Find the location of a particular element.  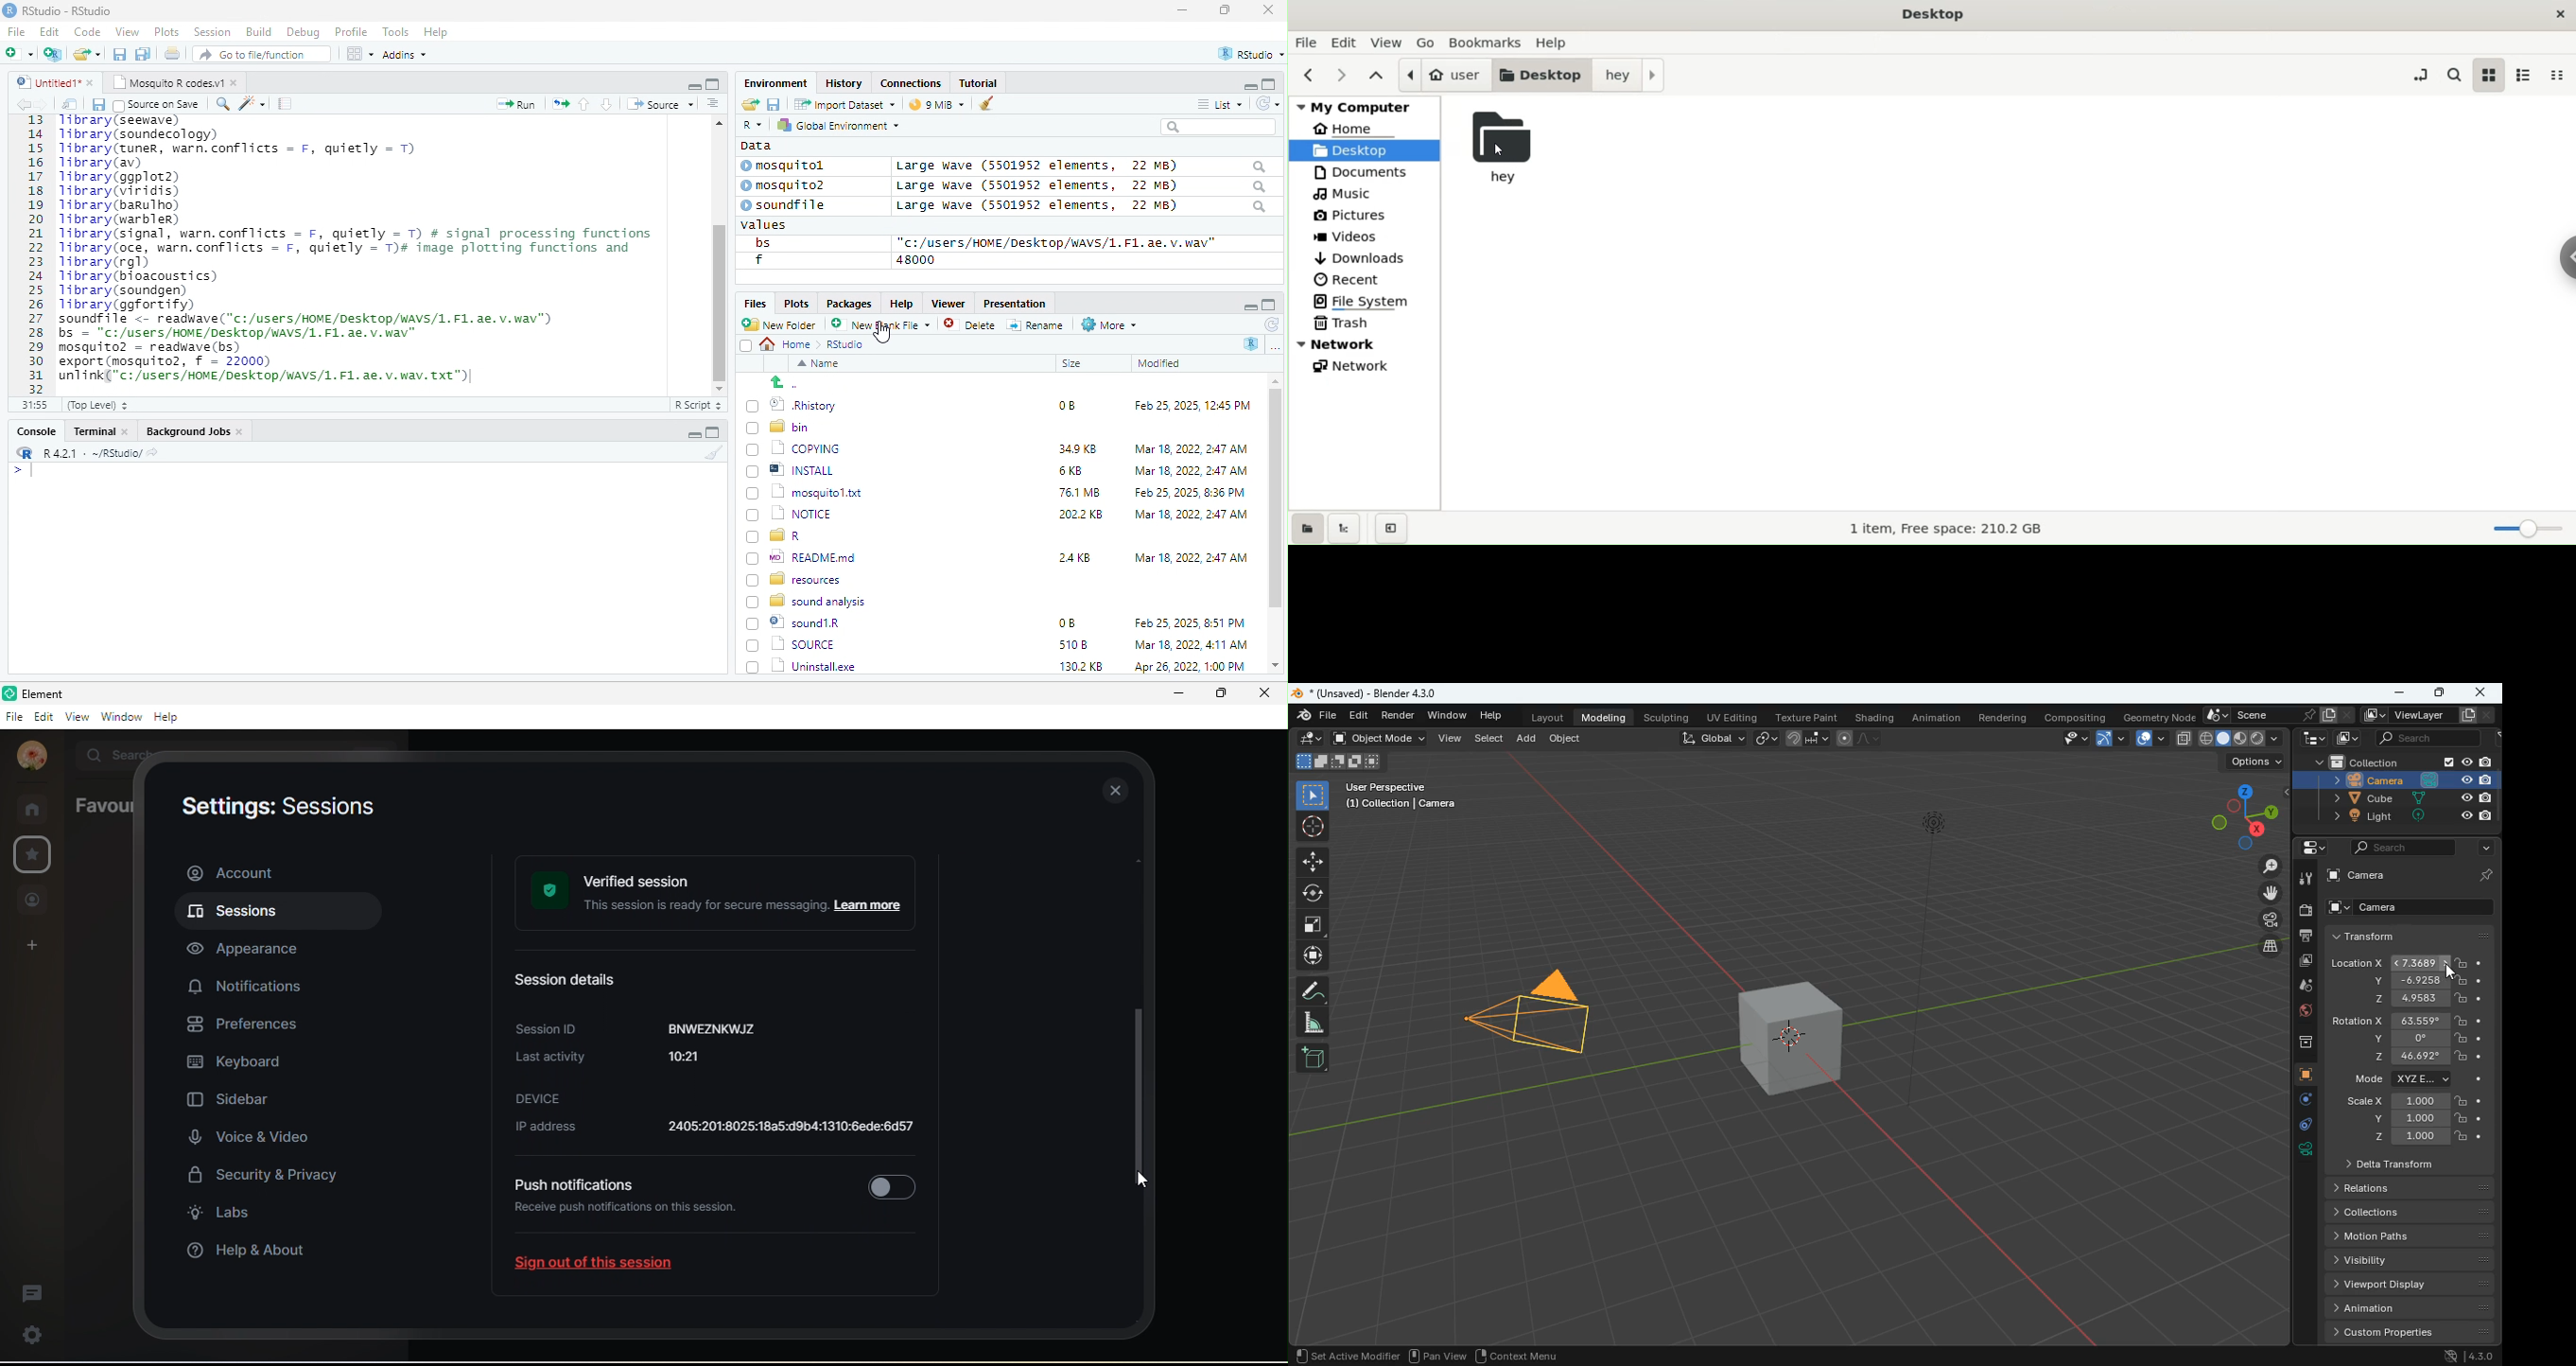

sidebar is located at coordinates (234, 1103).